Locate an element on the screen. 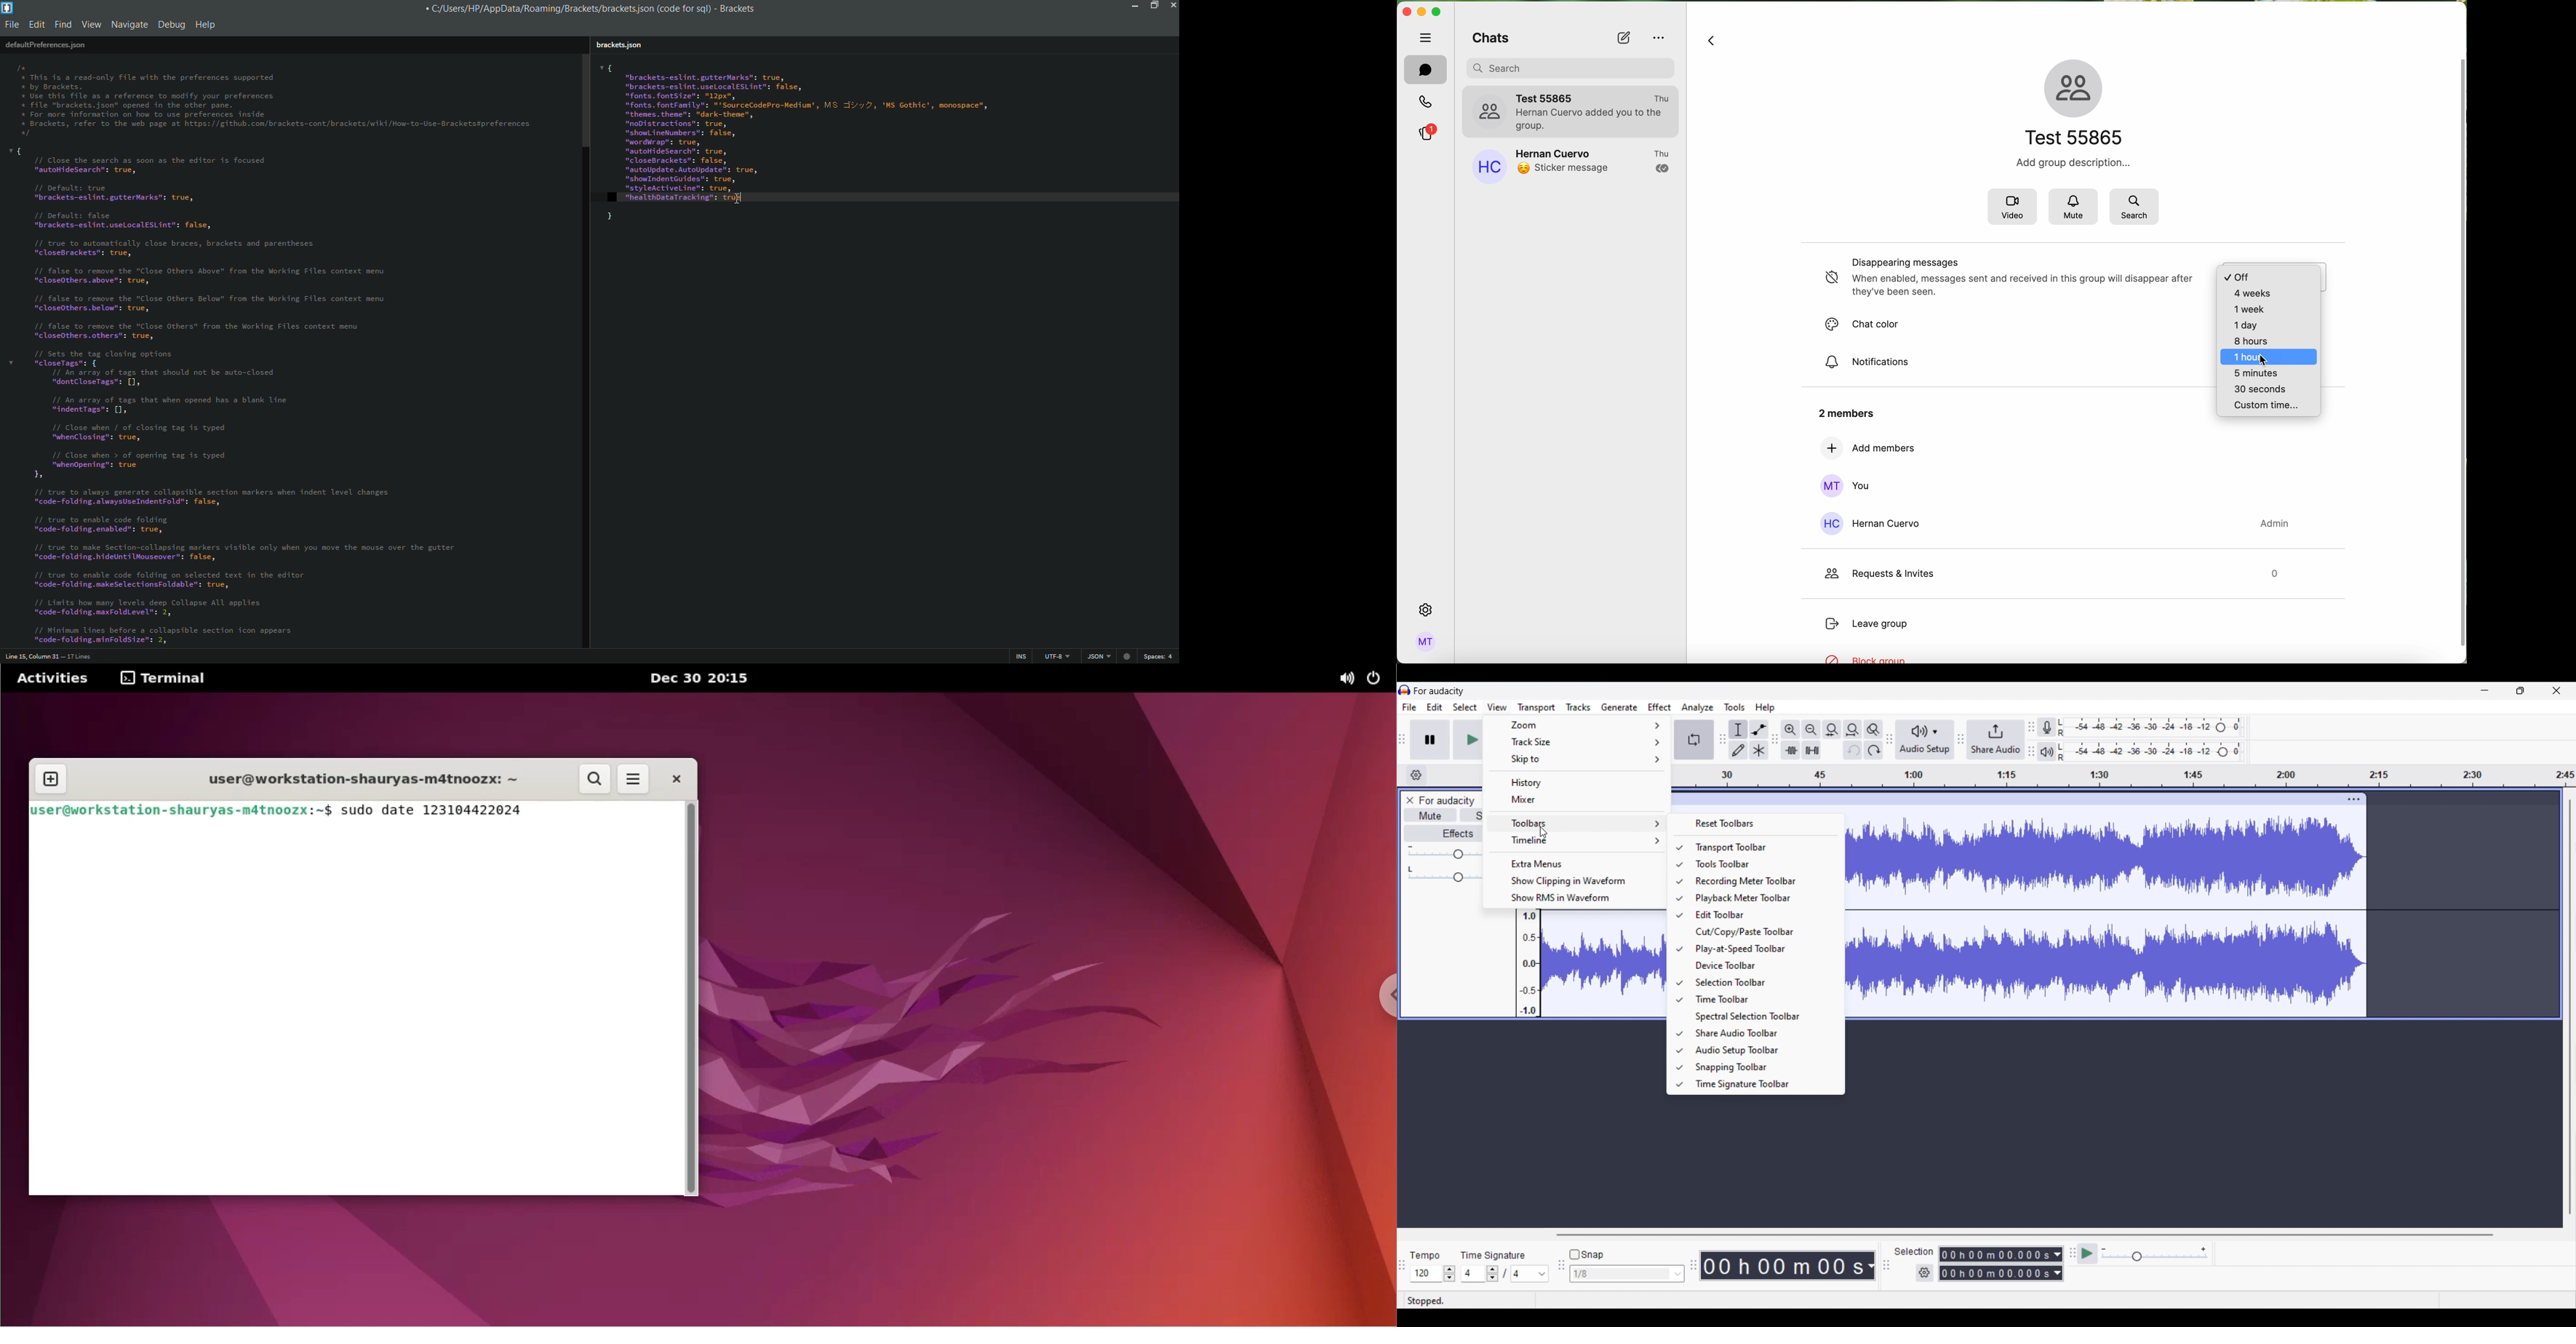  cursor is located at coordinates (2265, 362).